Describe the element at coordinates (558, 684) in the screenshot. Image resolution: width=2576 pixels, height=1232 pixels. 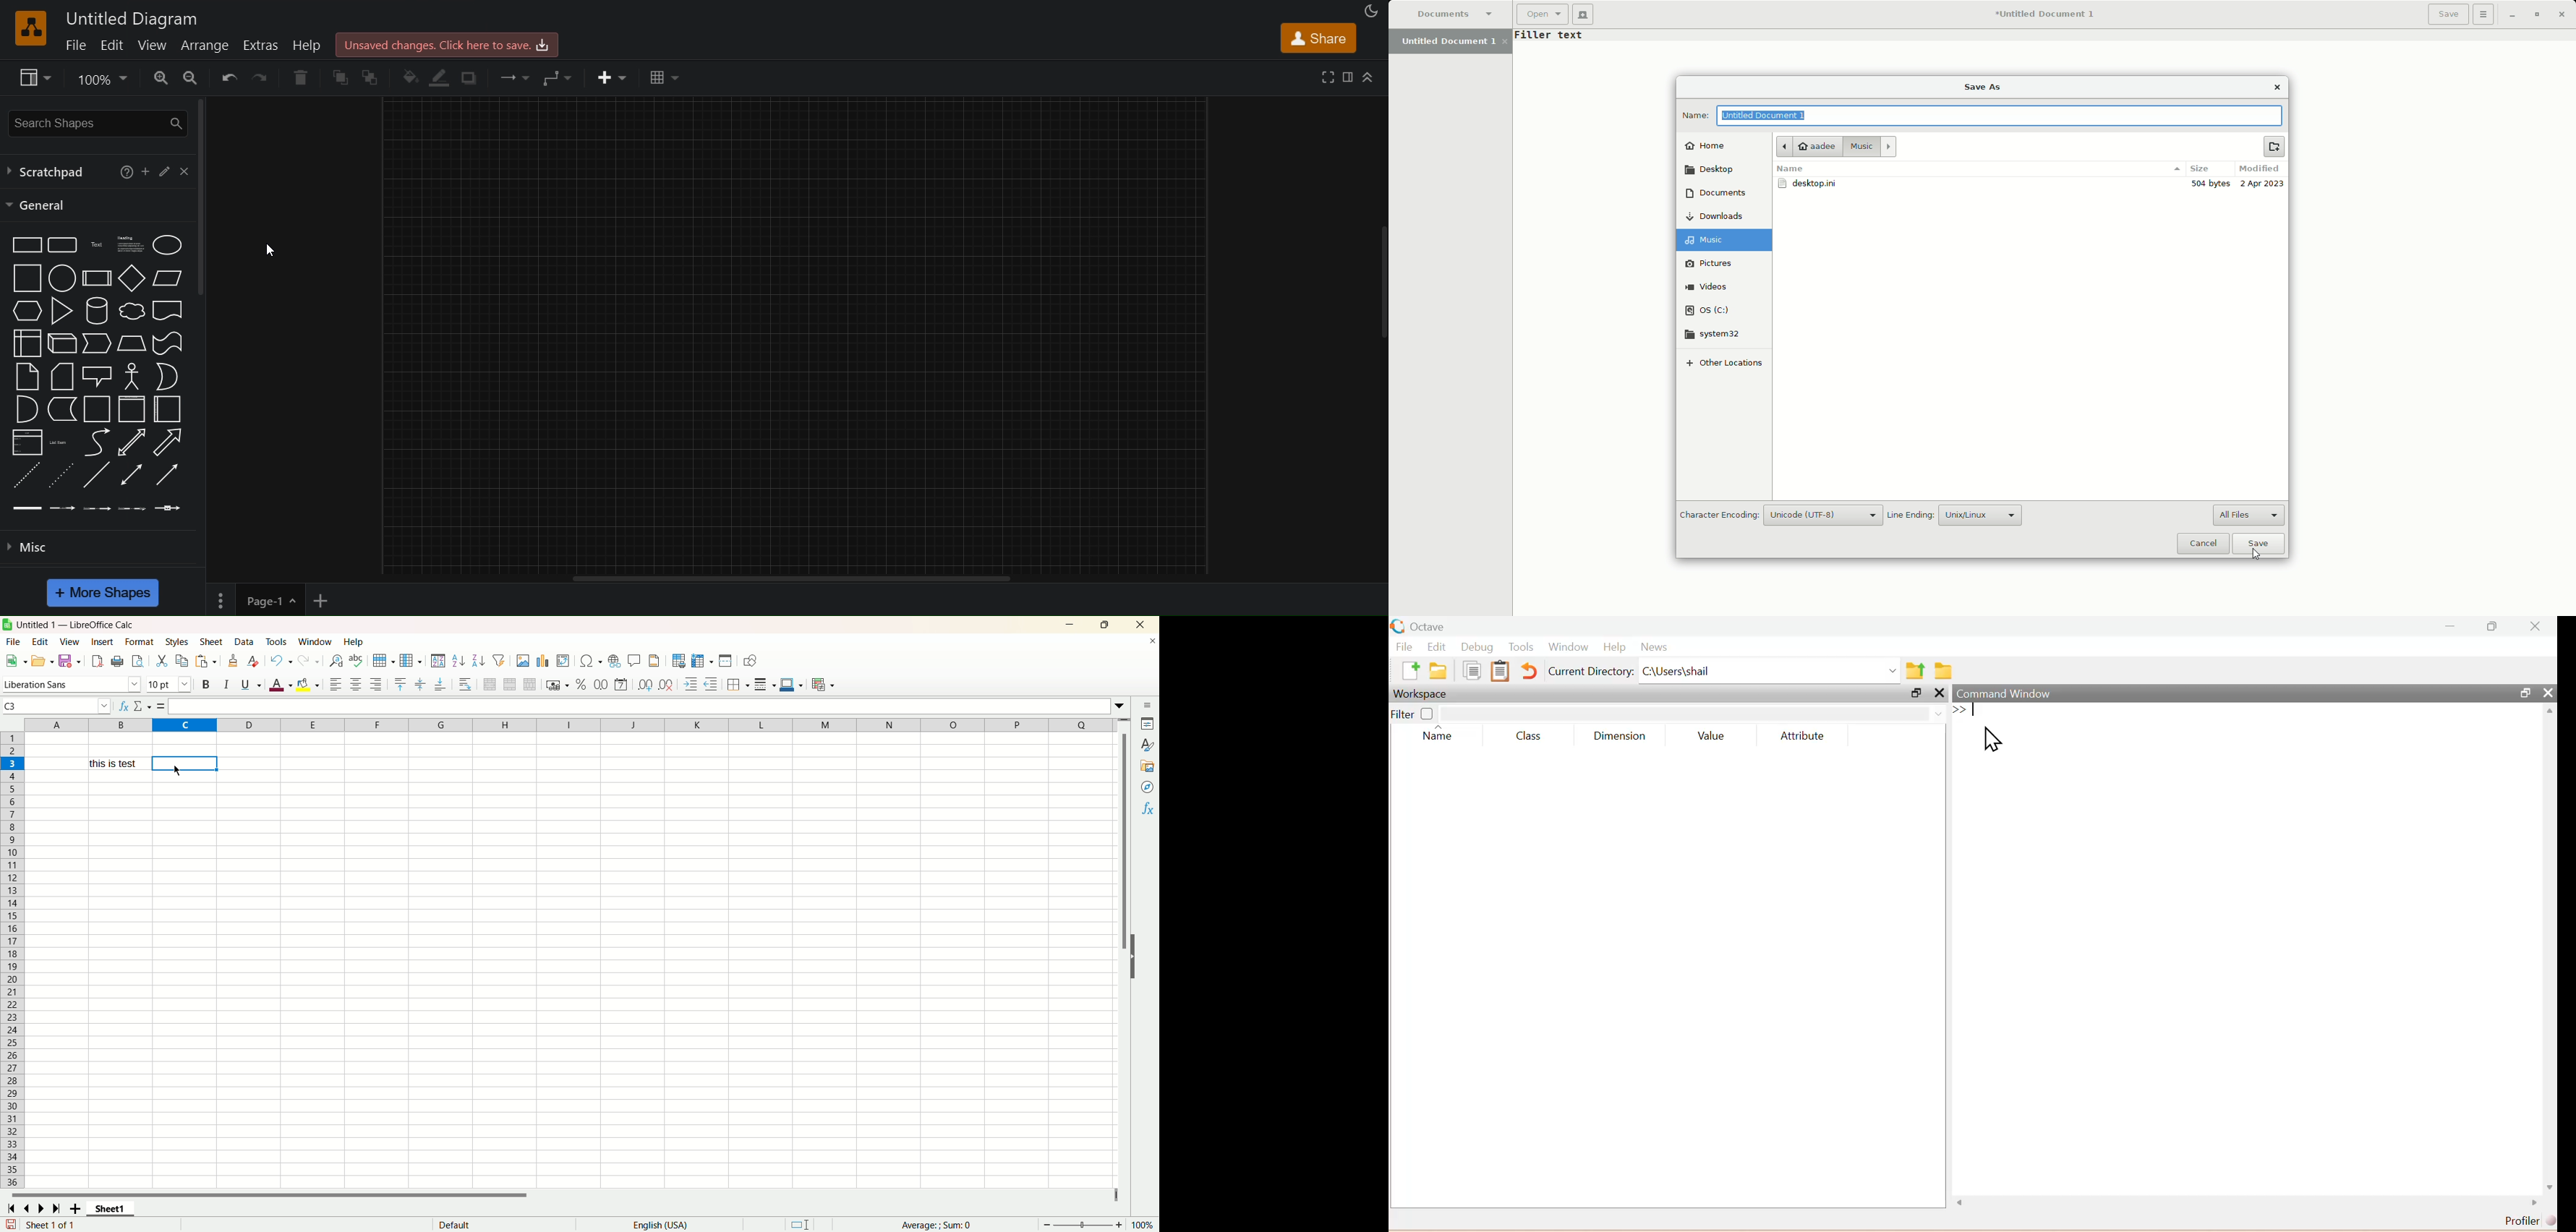
I see `format as currency` at that location.